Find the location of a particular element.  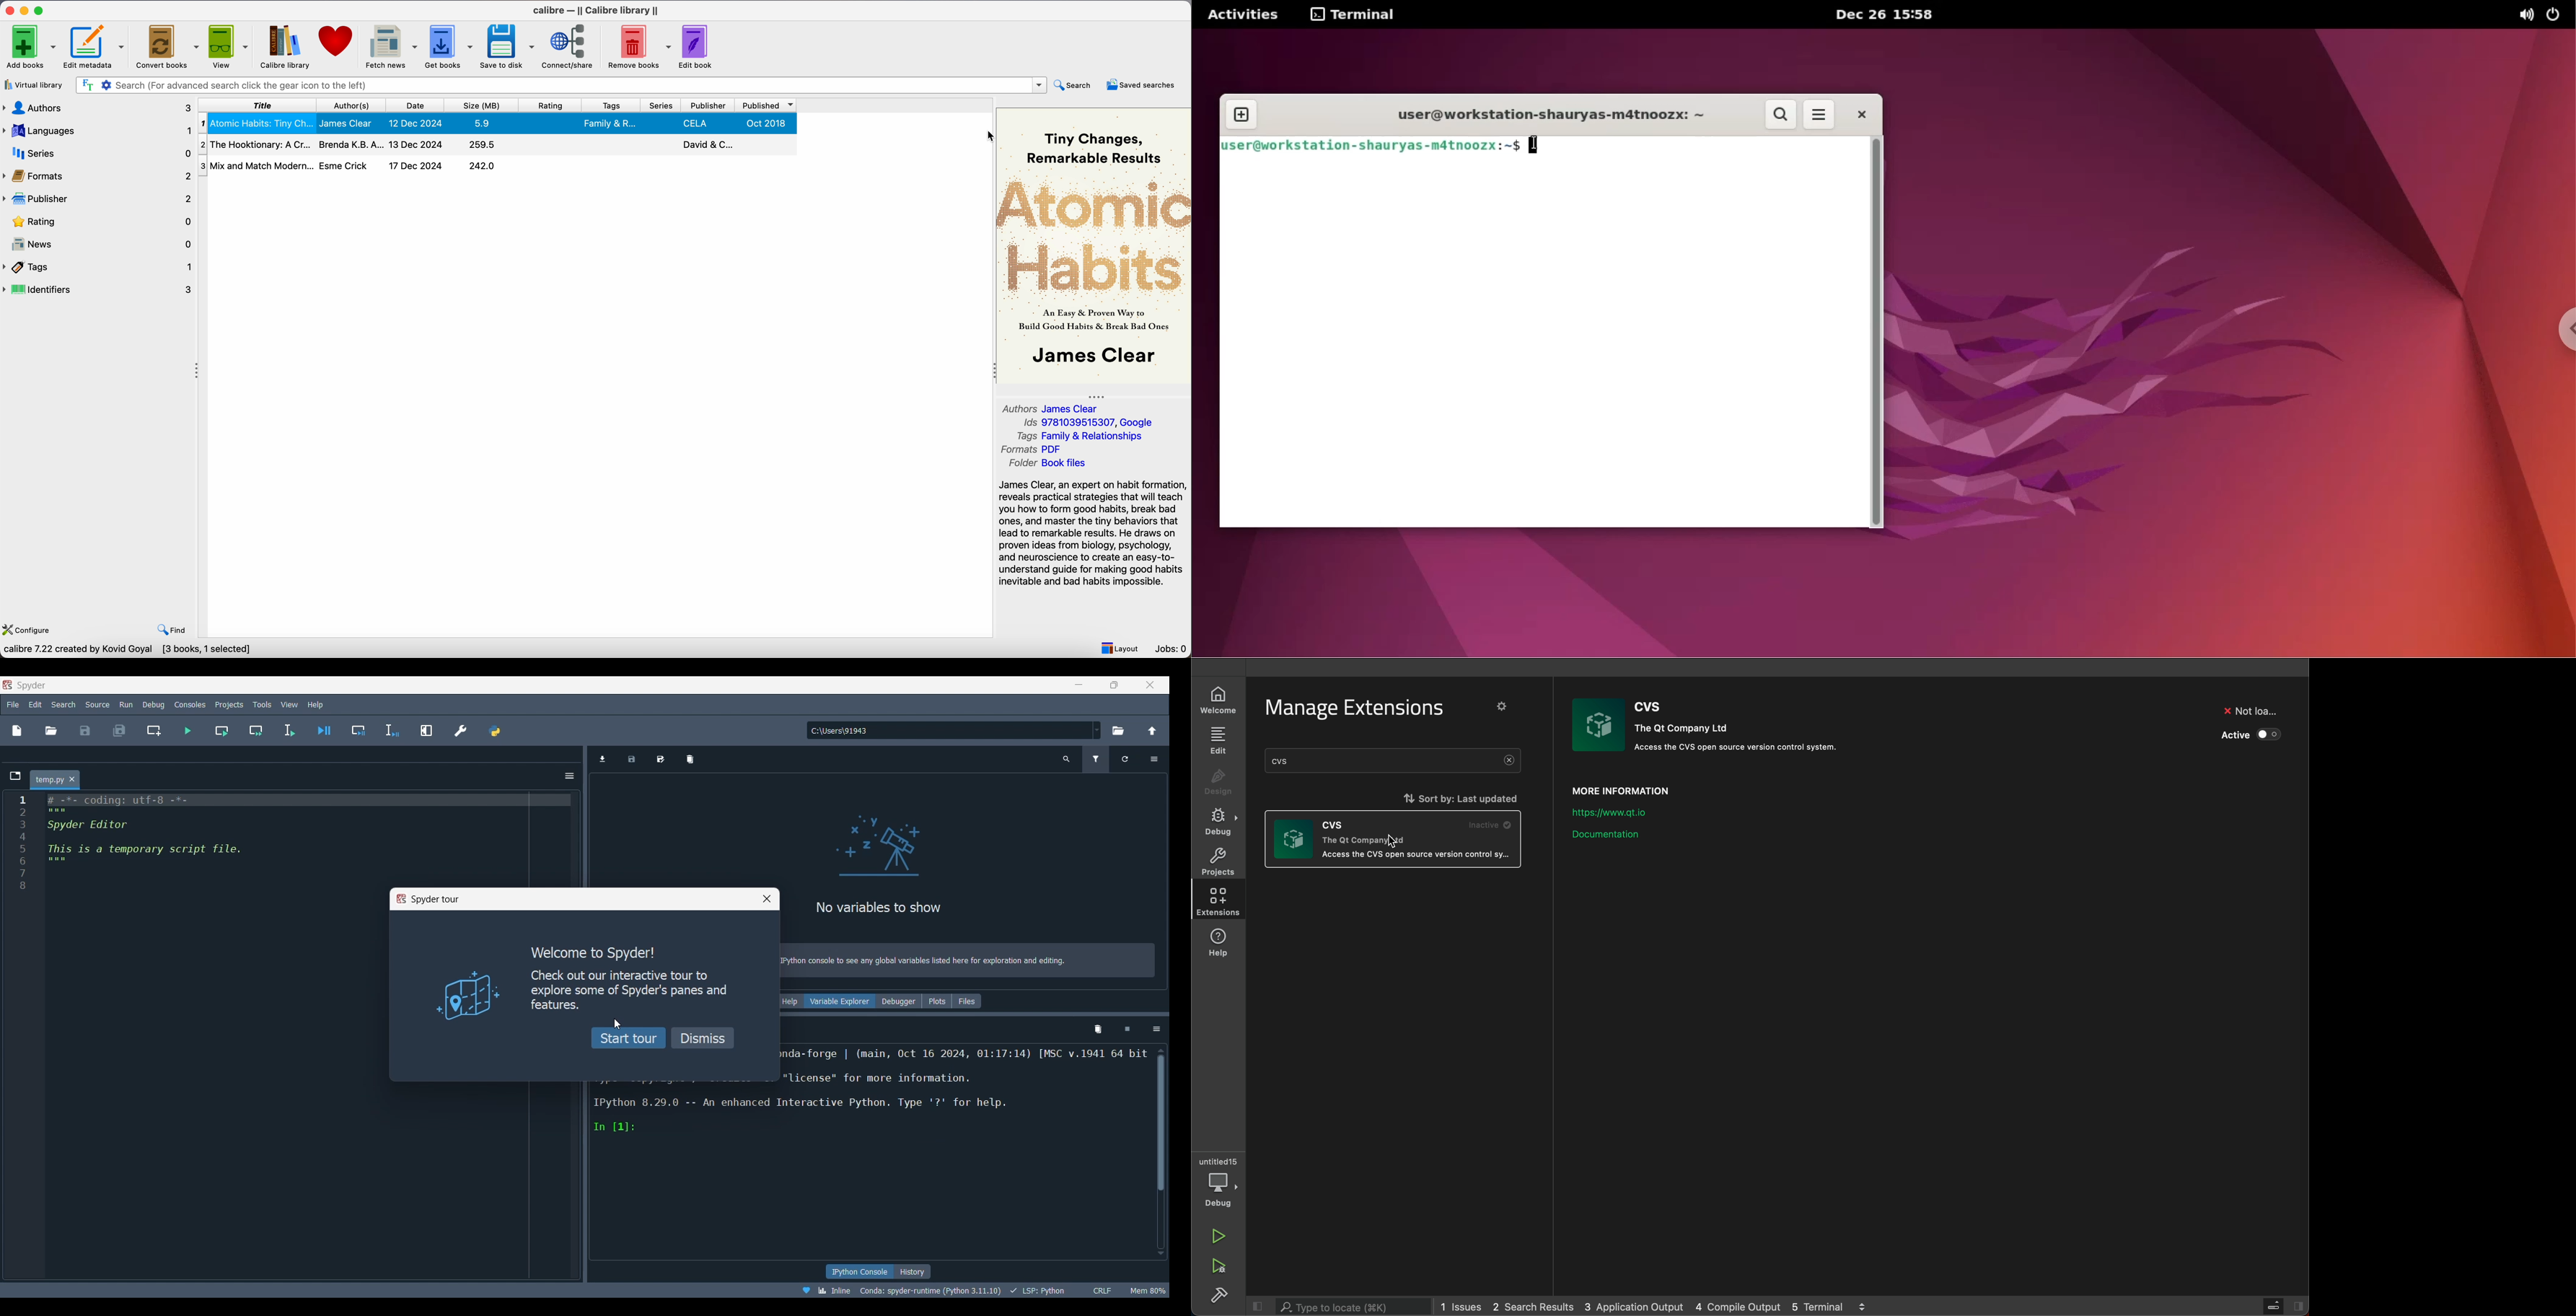

user@workstation-shauryas-m4tnoozx:~ is located at coordinates (1539, 115).